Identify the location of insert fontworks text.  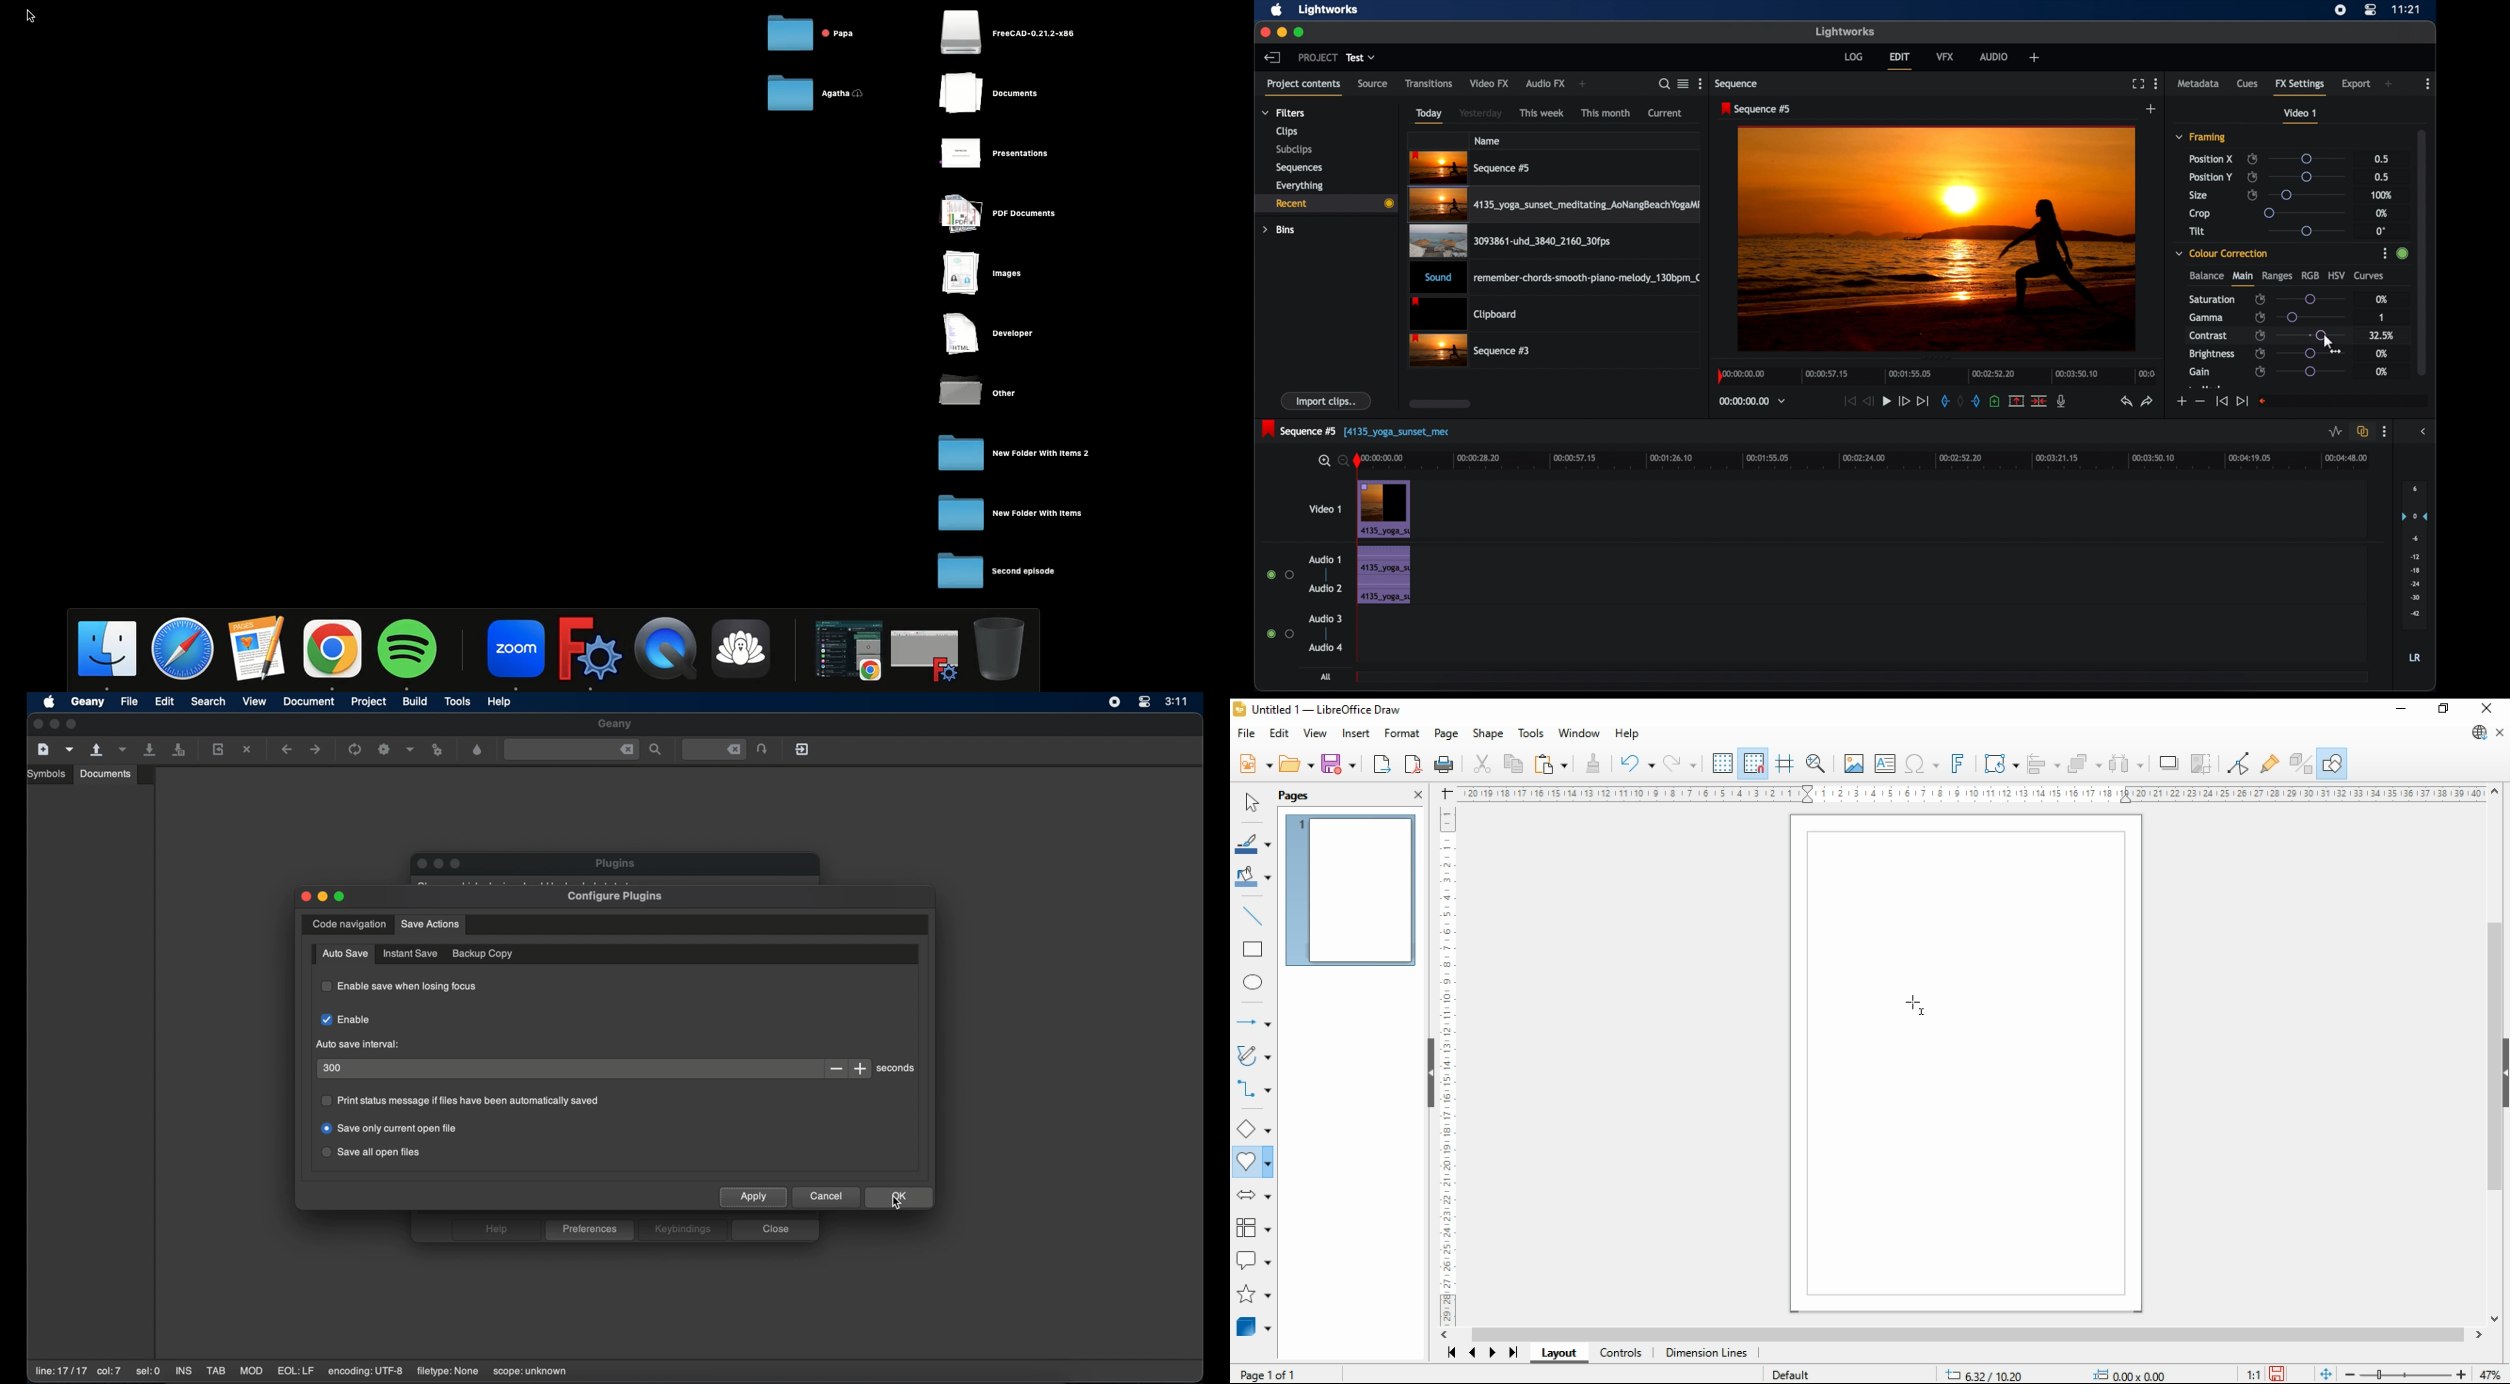
(1960, 764).